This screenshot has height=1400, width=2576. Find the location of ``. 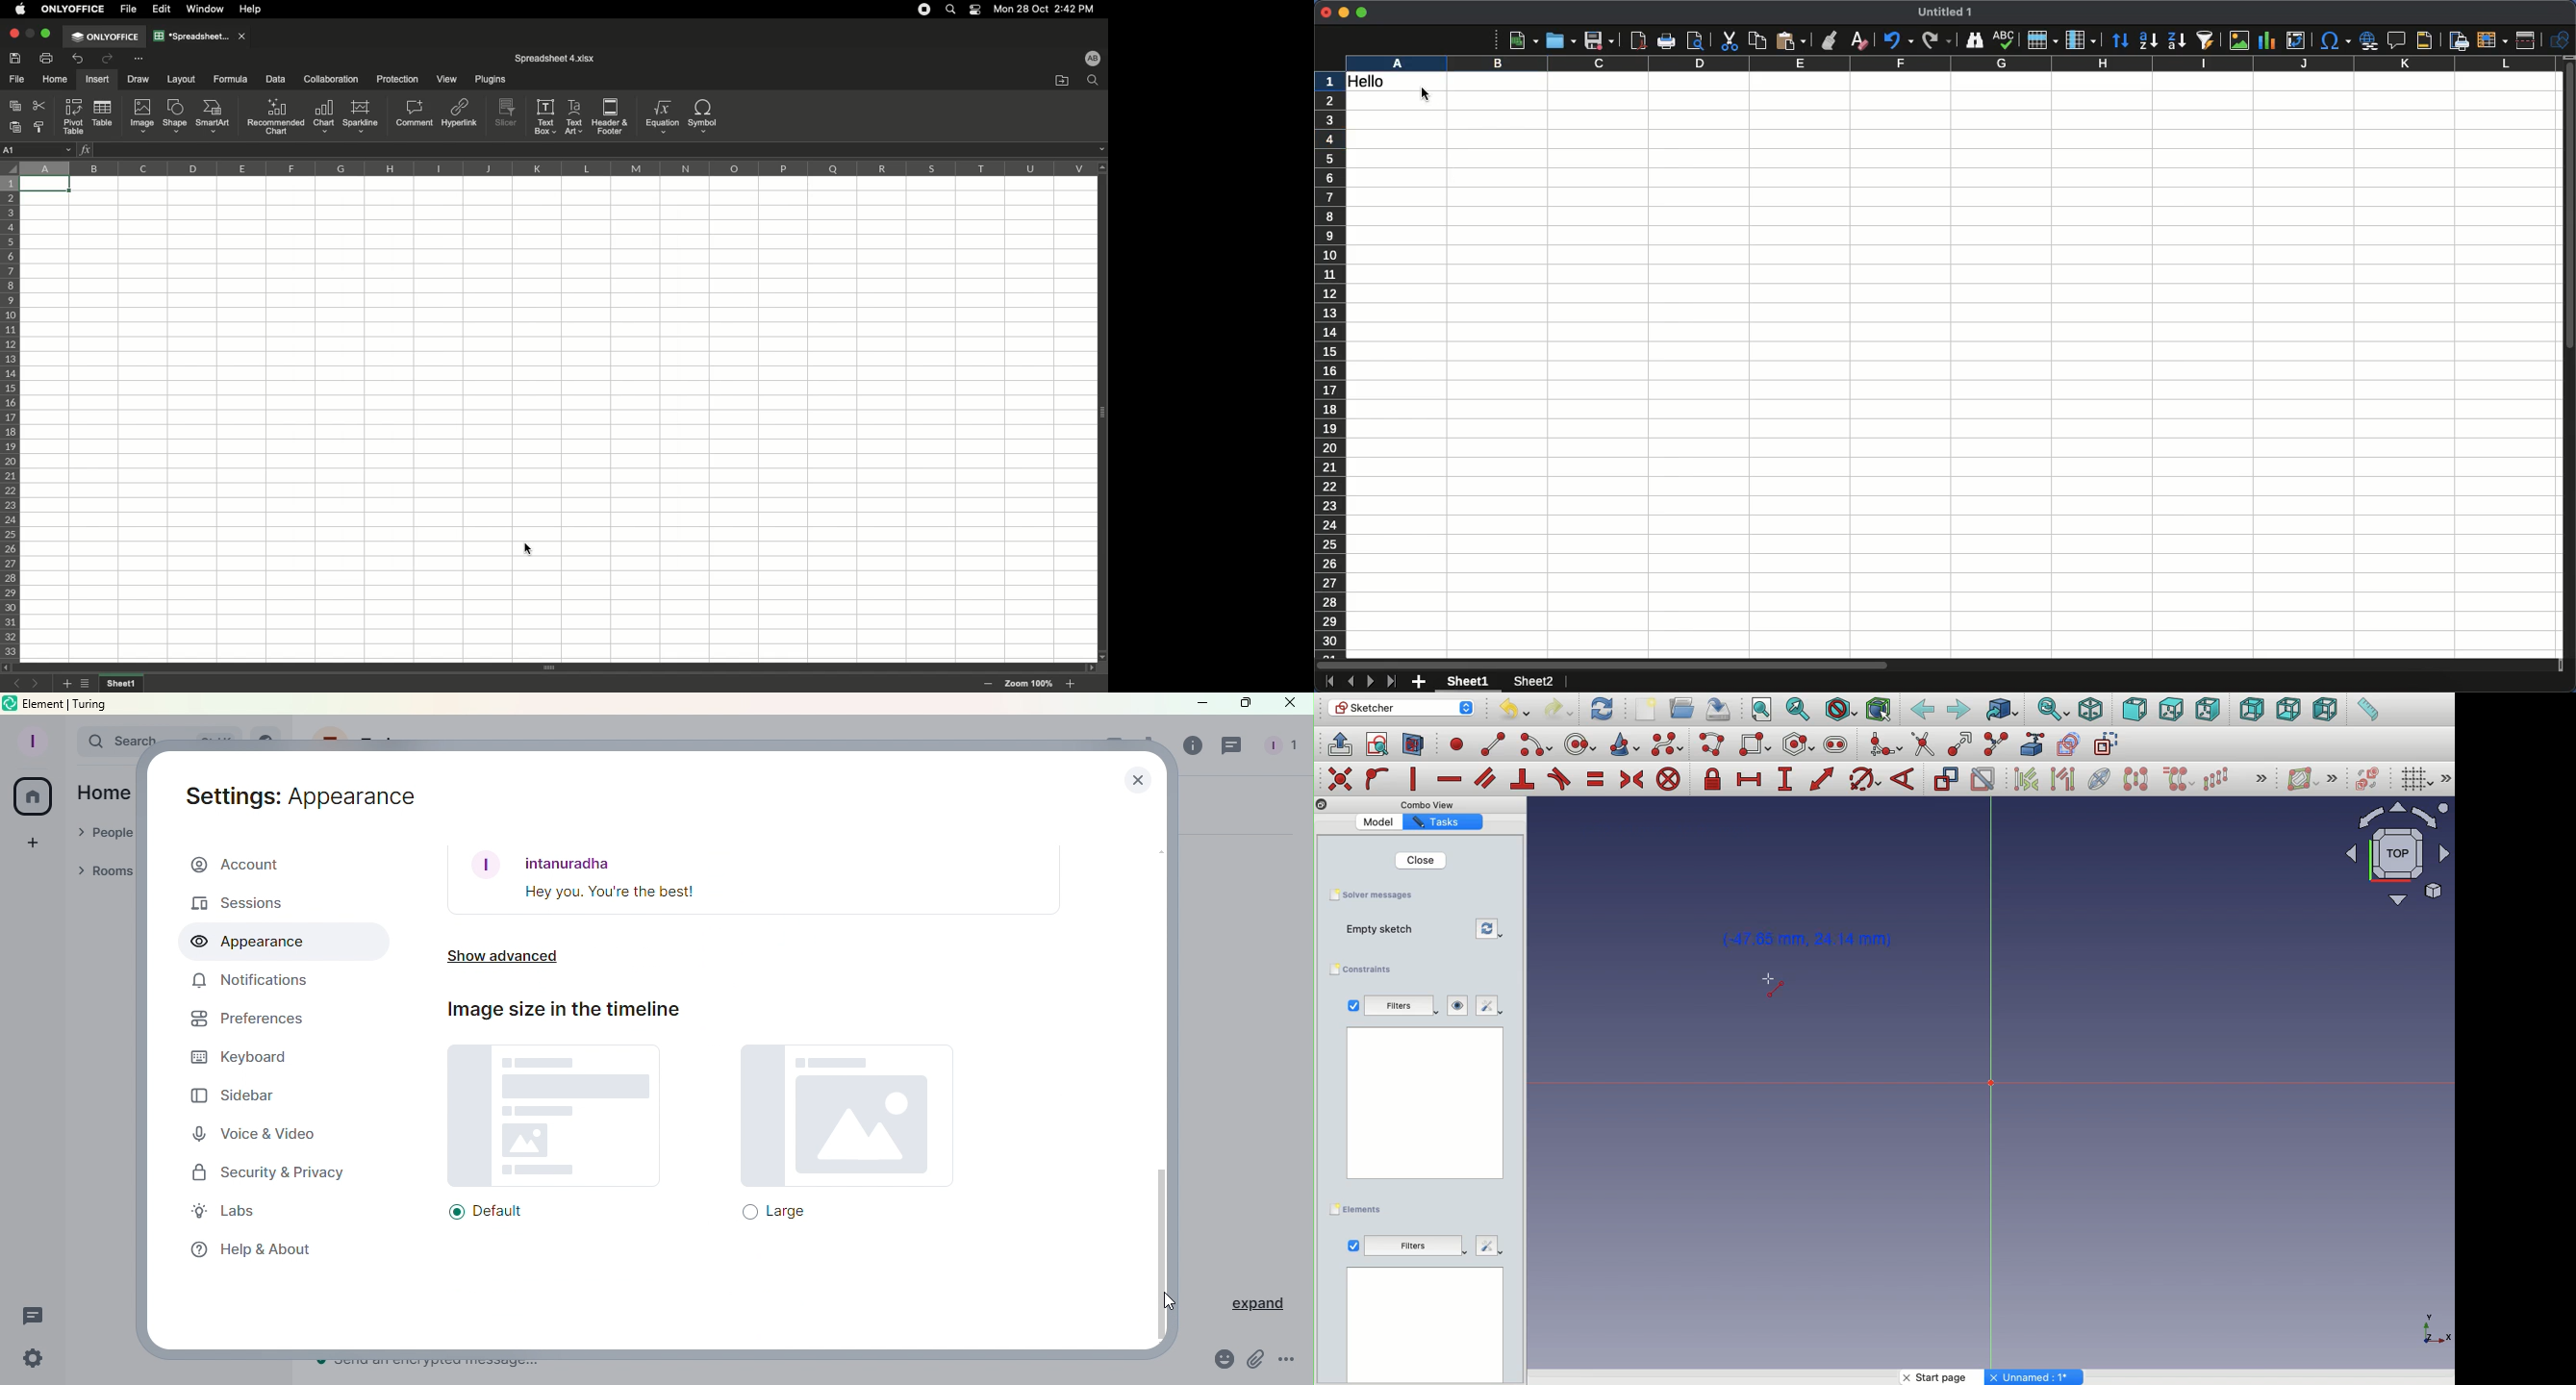

 is located at coordinates (1420, 1109).